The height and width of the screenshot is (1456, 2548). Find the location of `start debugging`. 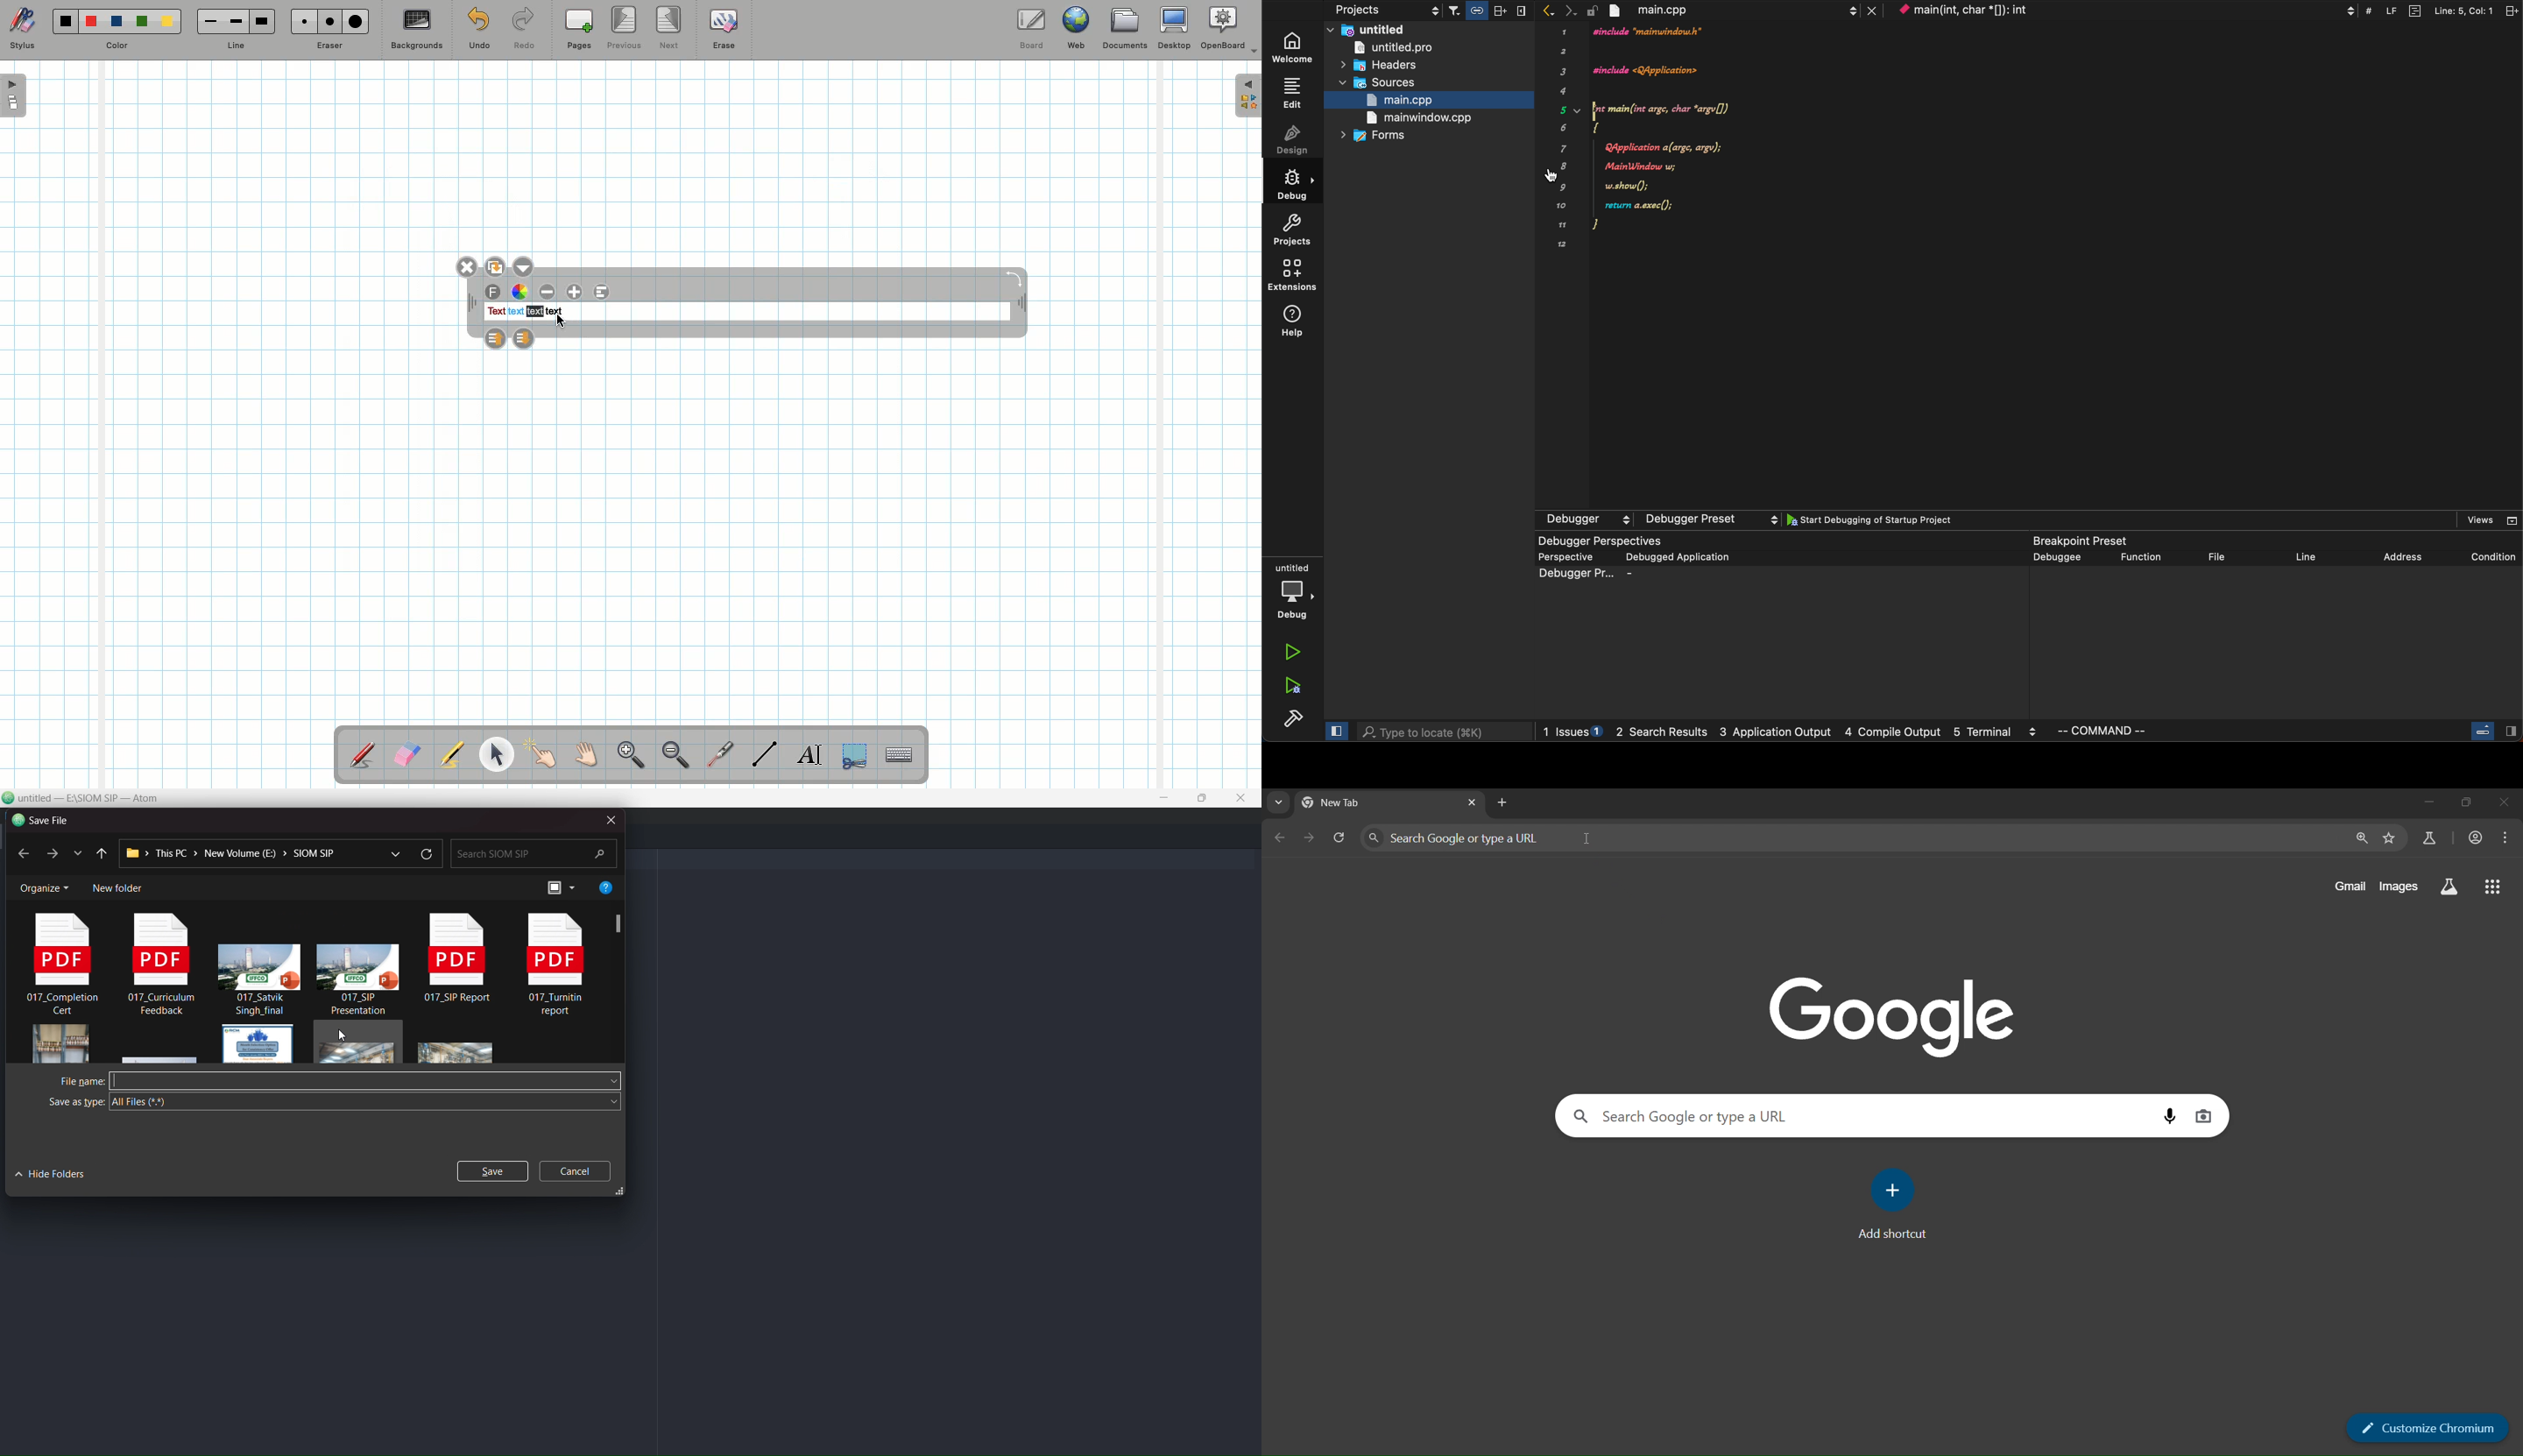

start debugging is located at coordinates (1885, 522).